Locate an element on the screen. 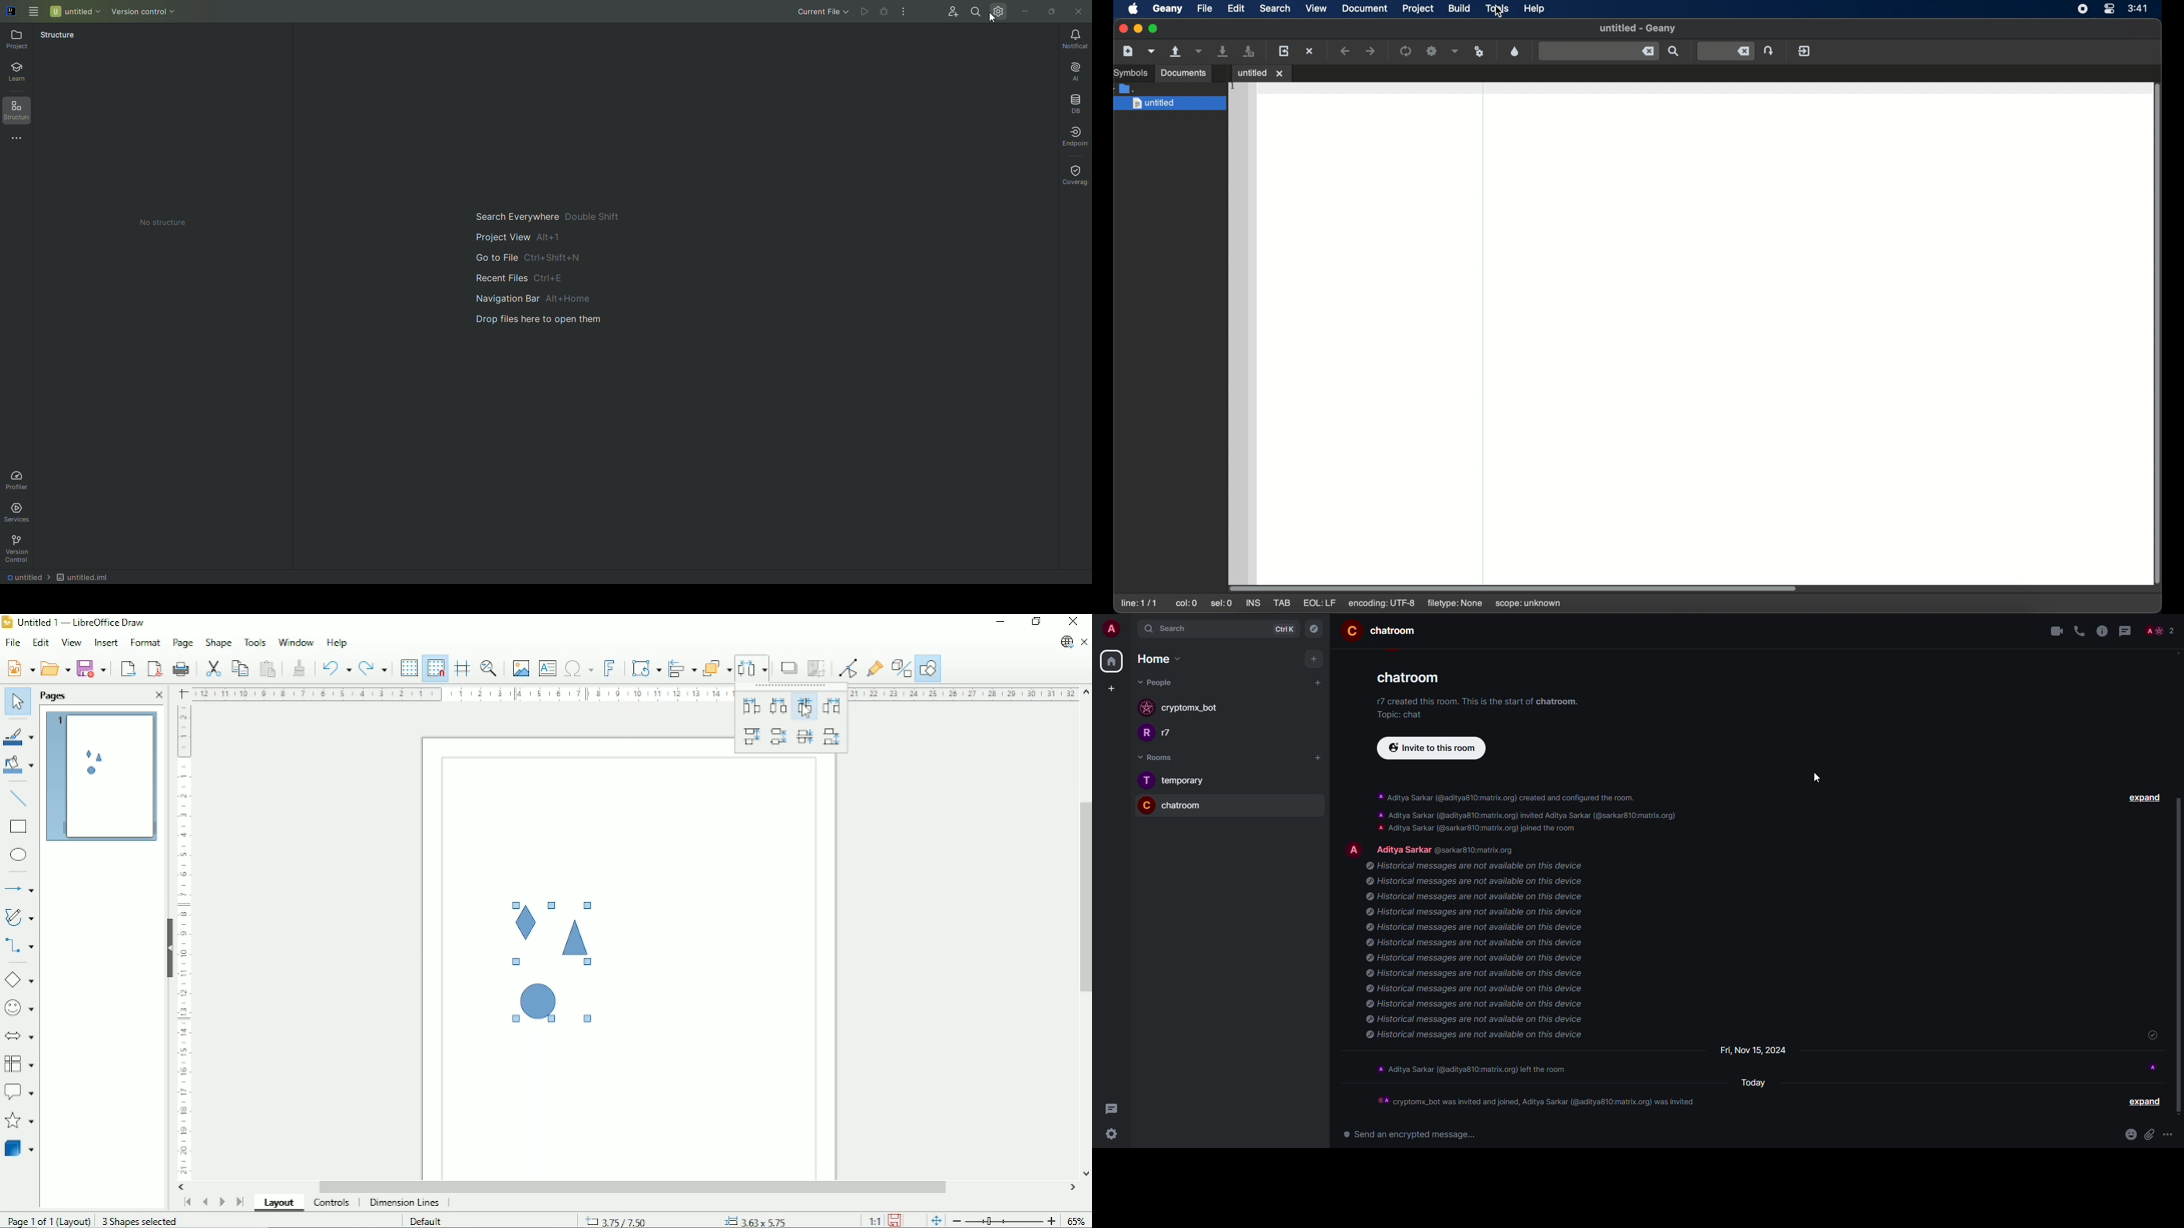 This screenshot has height=1232, width=2184. Crop image is located at coordinates (817, 669).